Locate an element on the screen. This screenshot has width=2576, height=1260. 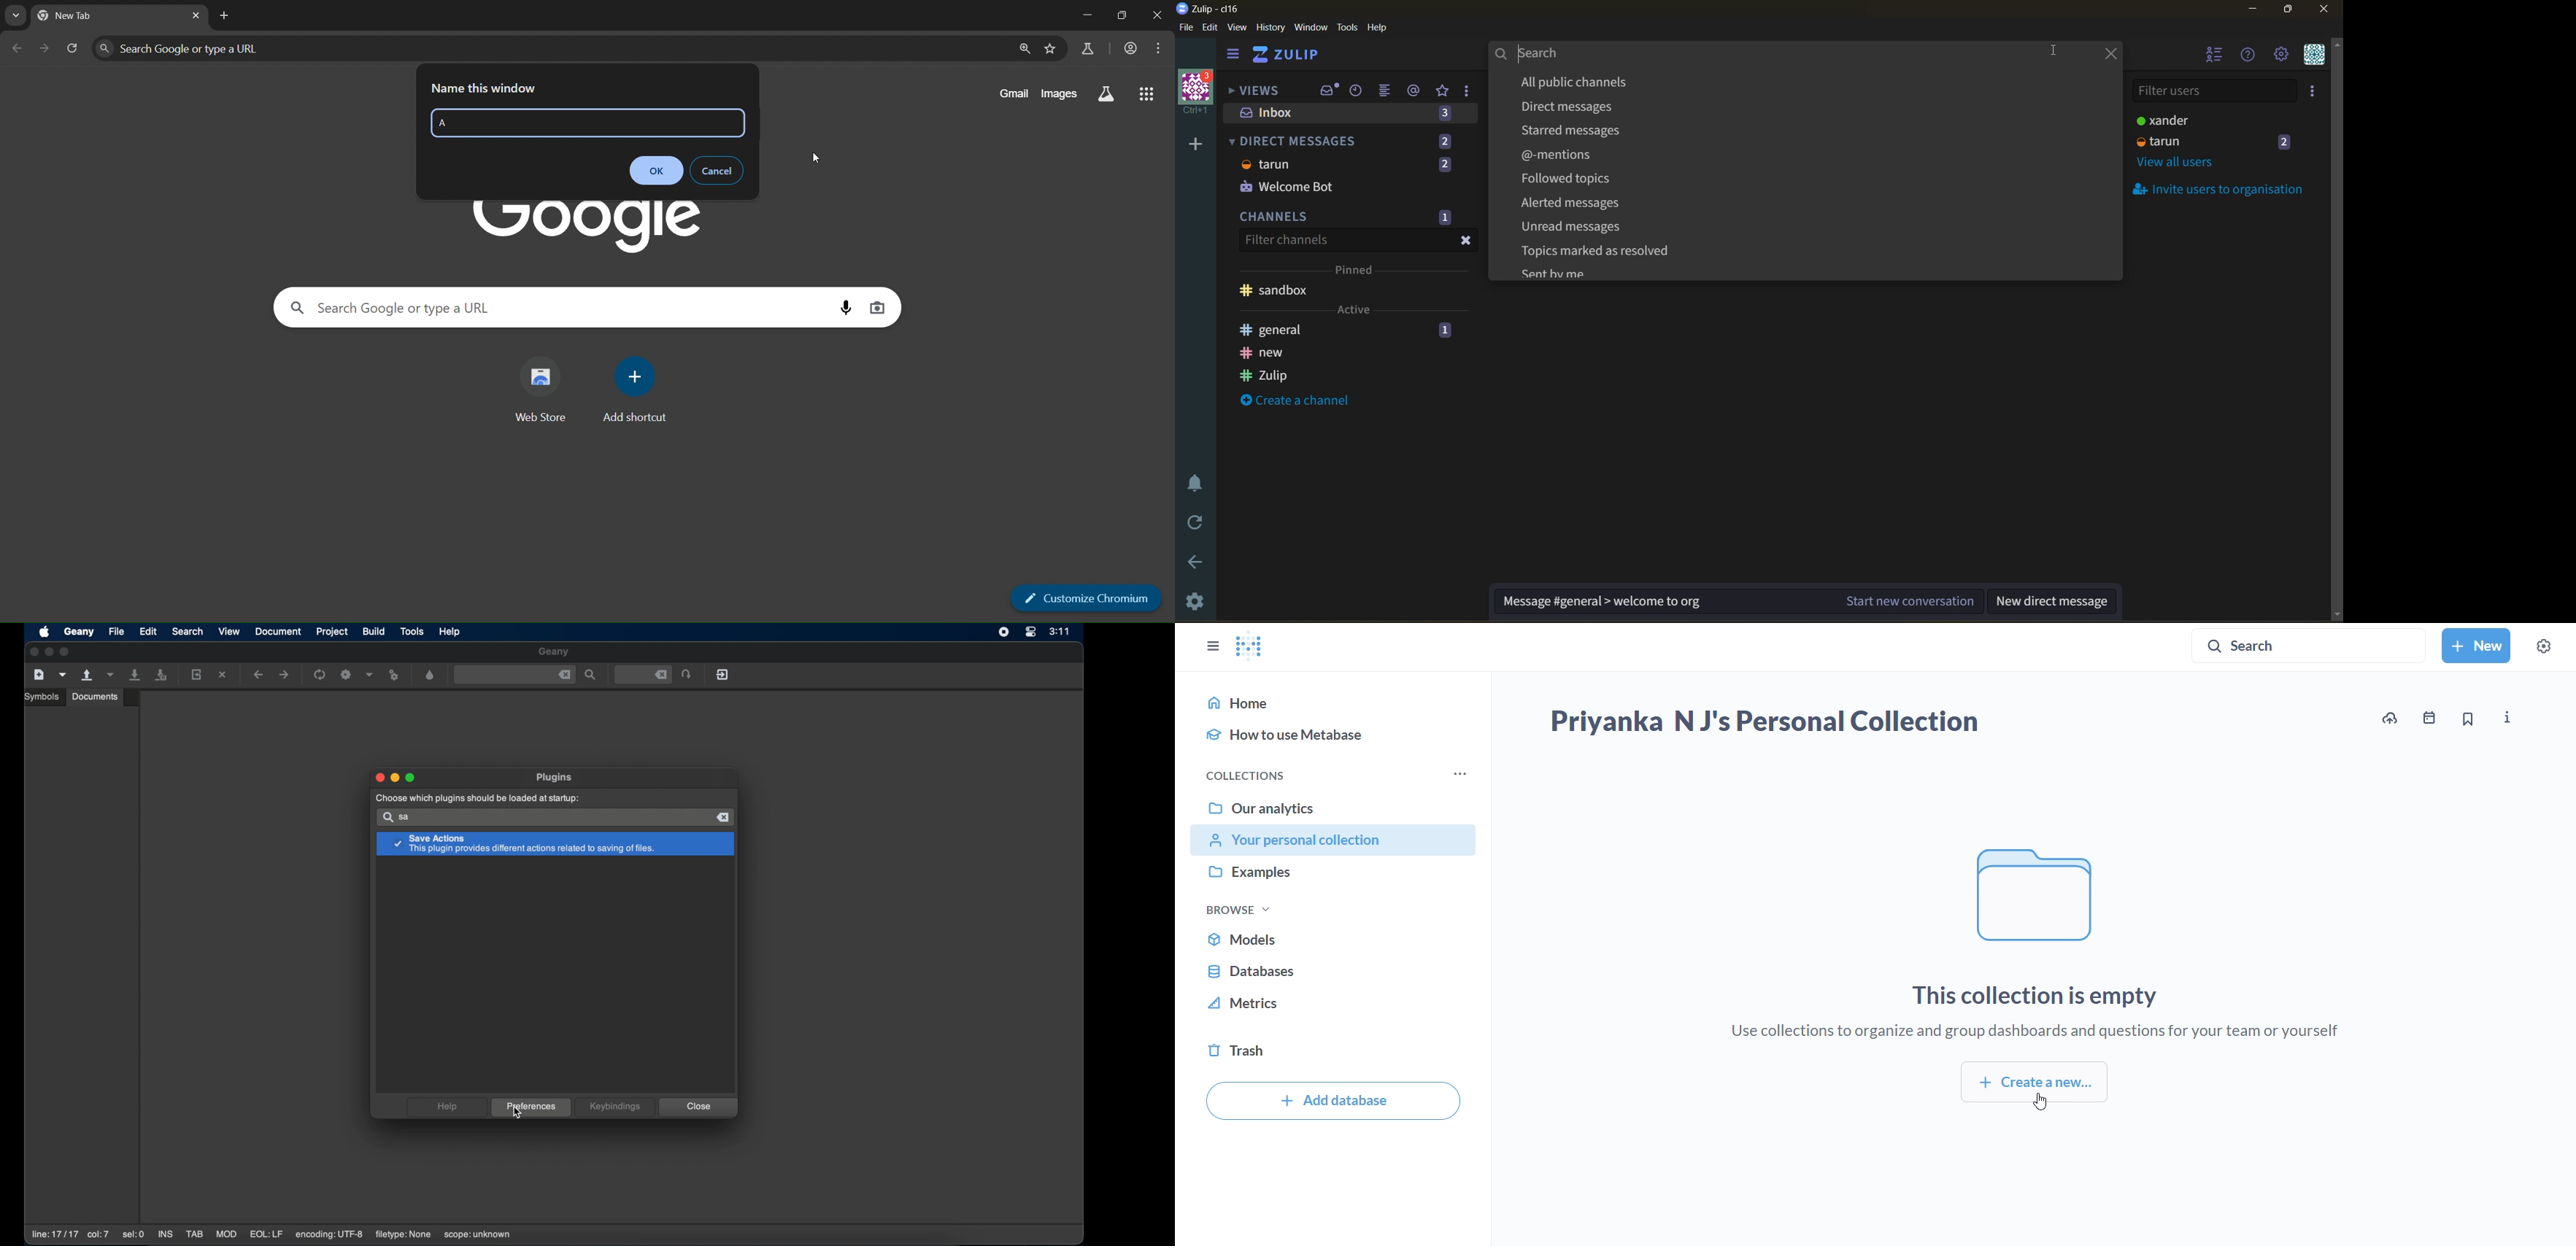
invite users to organisation is located at coordinates (2213, 188).